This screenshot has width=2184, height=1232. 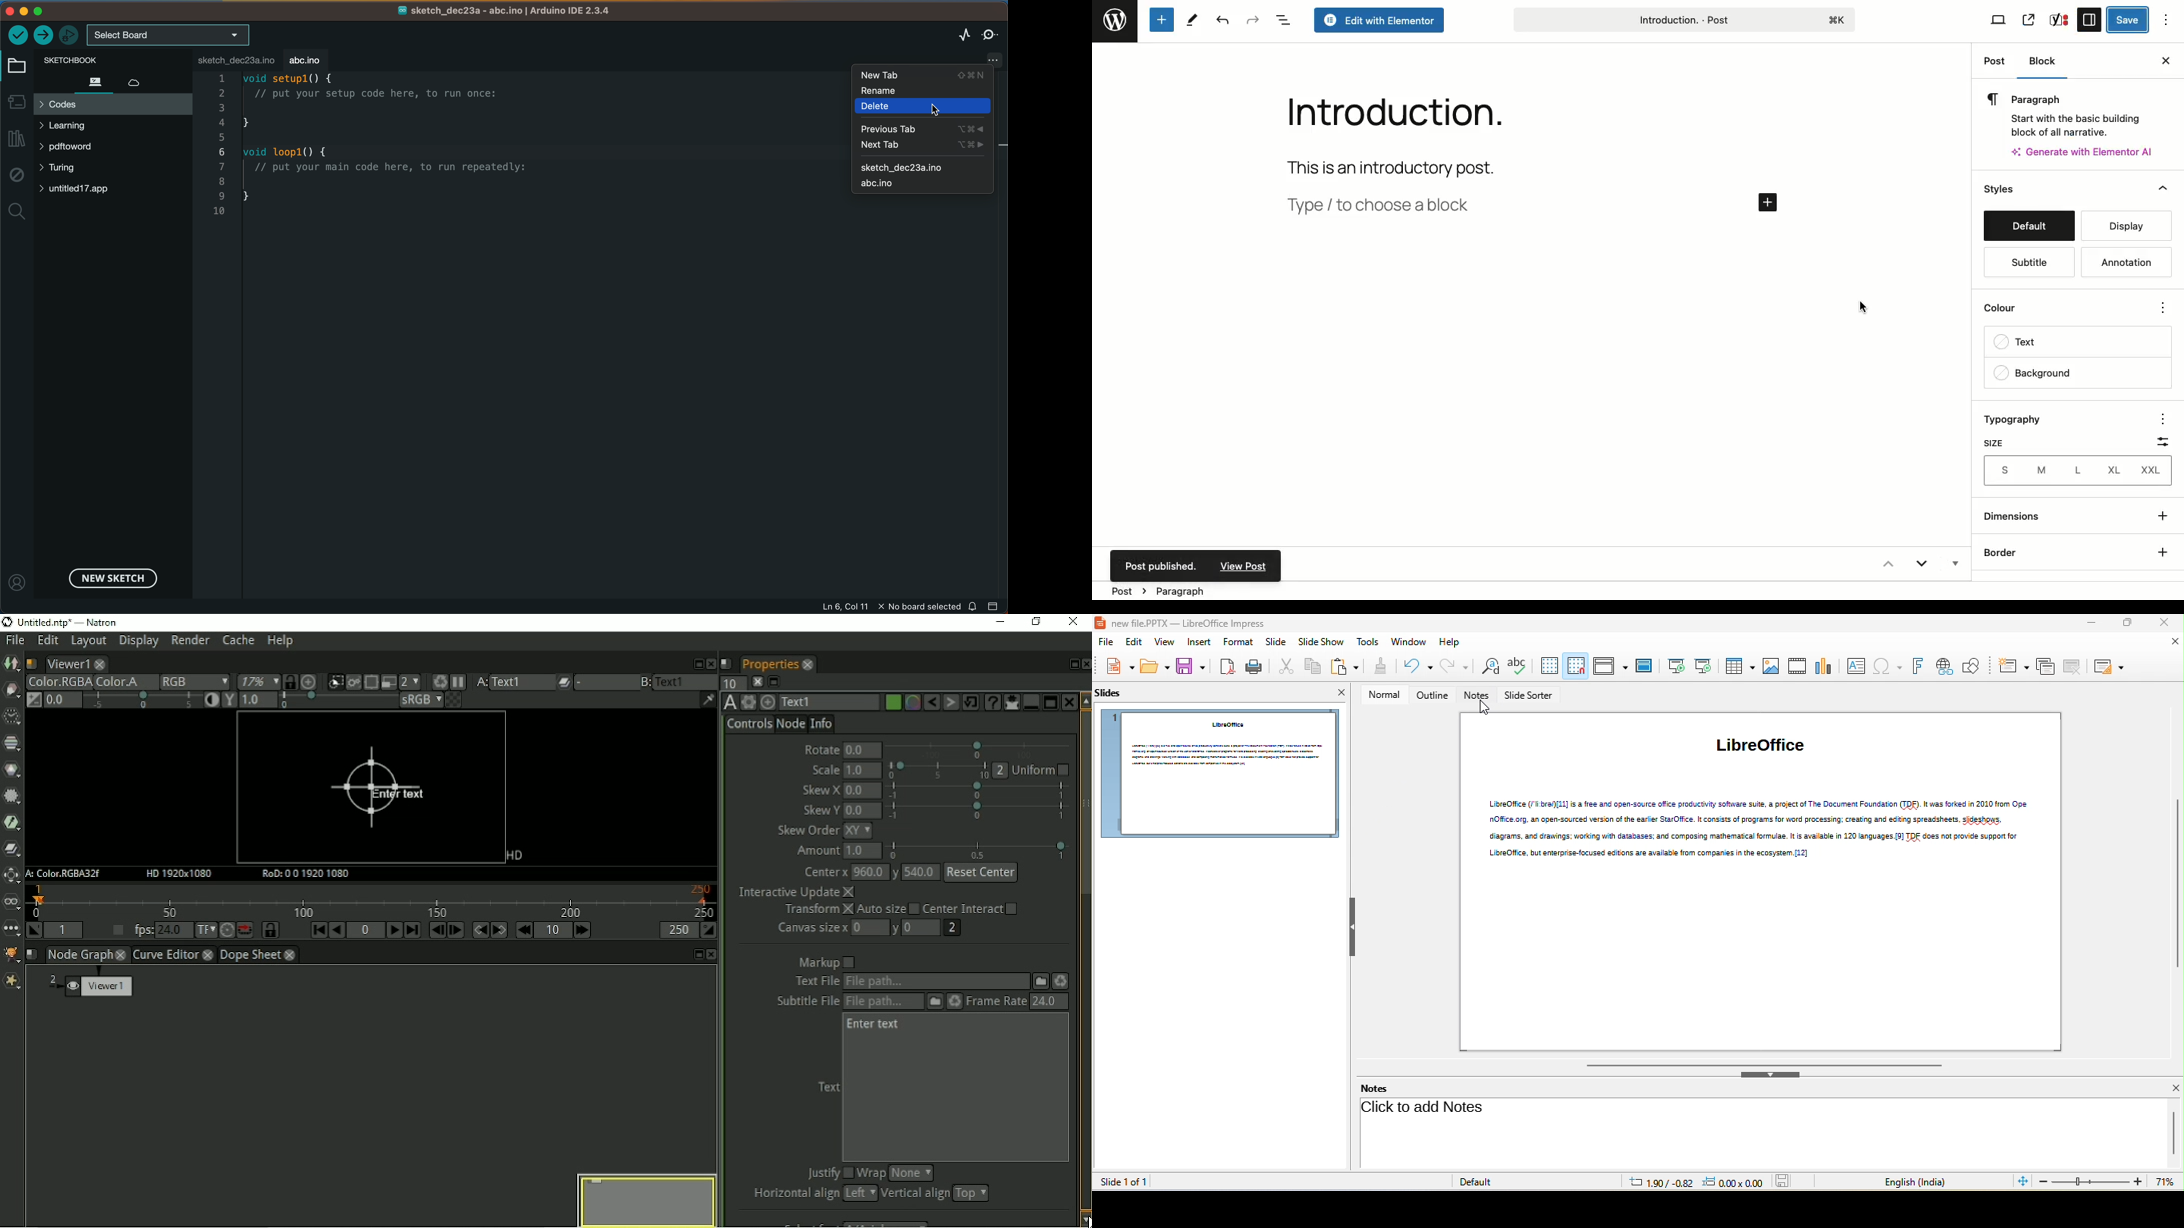 What do you see at coordinates (12, 954) in the screenshot?
I see `GMIC` at bounding box center [12, 954].